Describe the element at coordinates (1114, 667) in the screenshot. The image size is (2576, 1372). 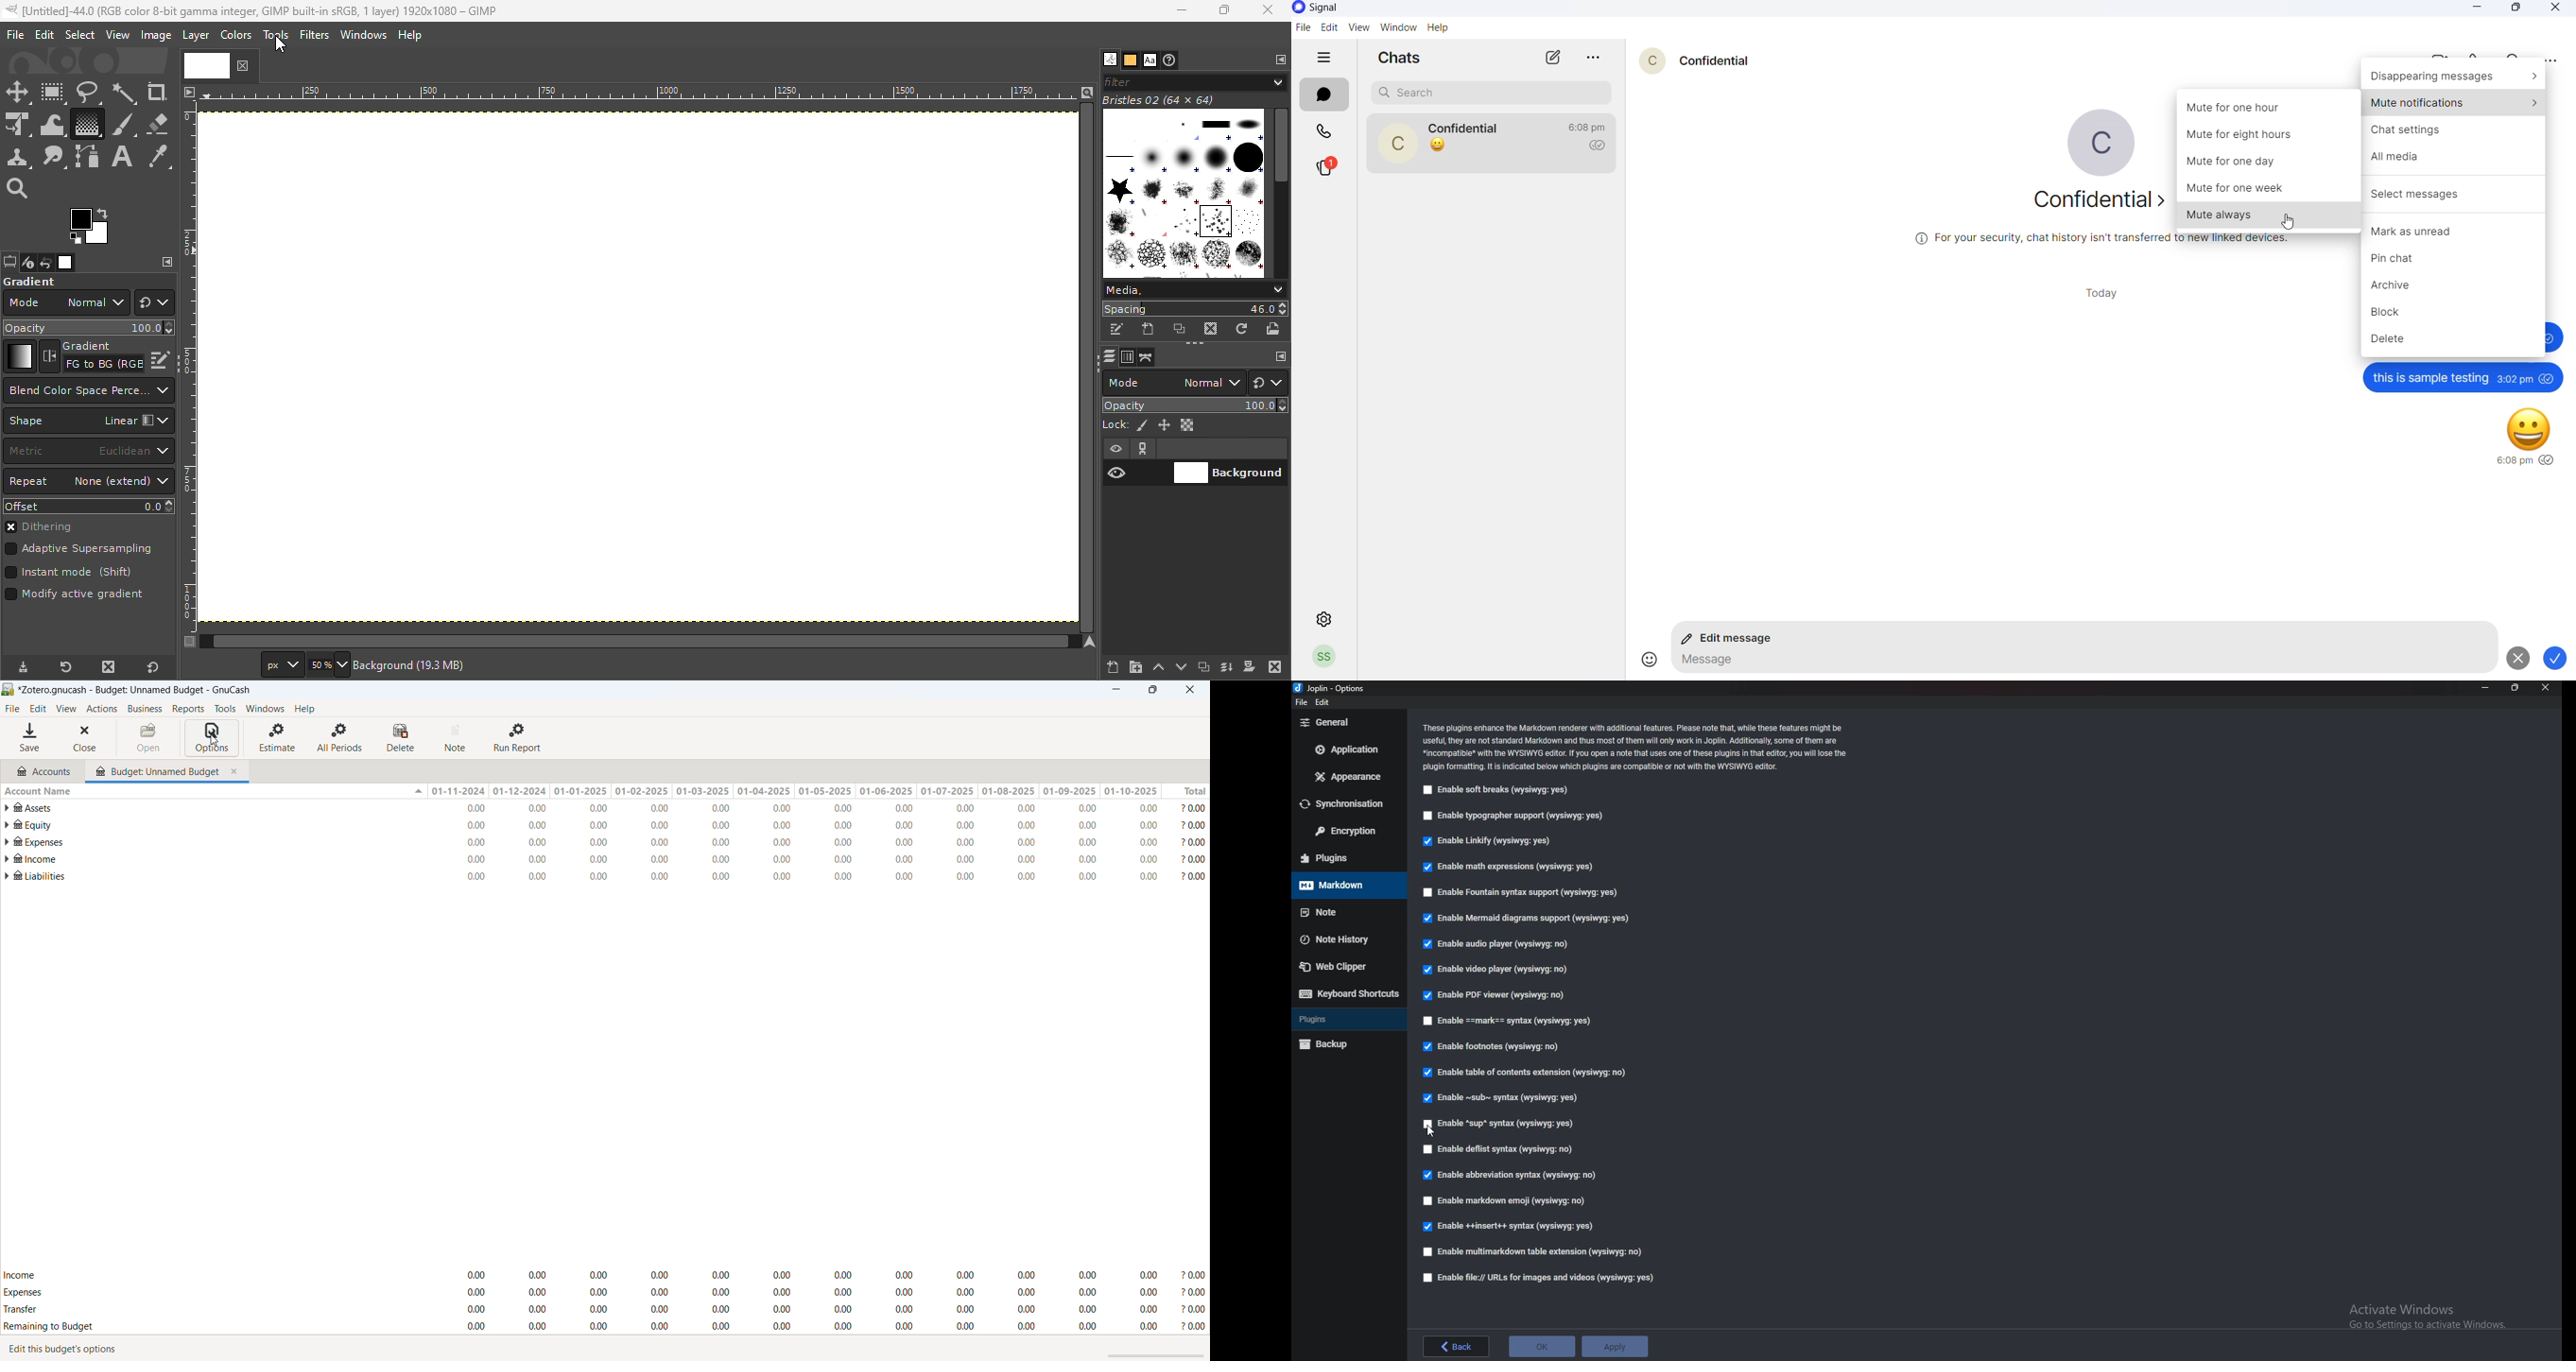
I see `Create a new layer and add it to the image` at that location.